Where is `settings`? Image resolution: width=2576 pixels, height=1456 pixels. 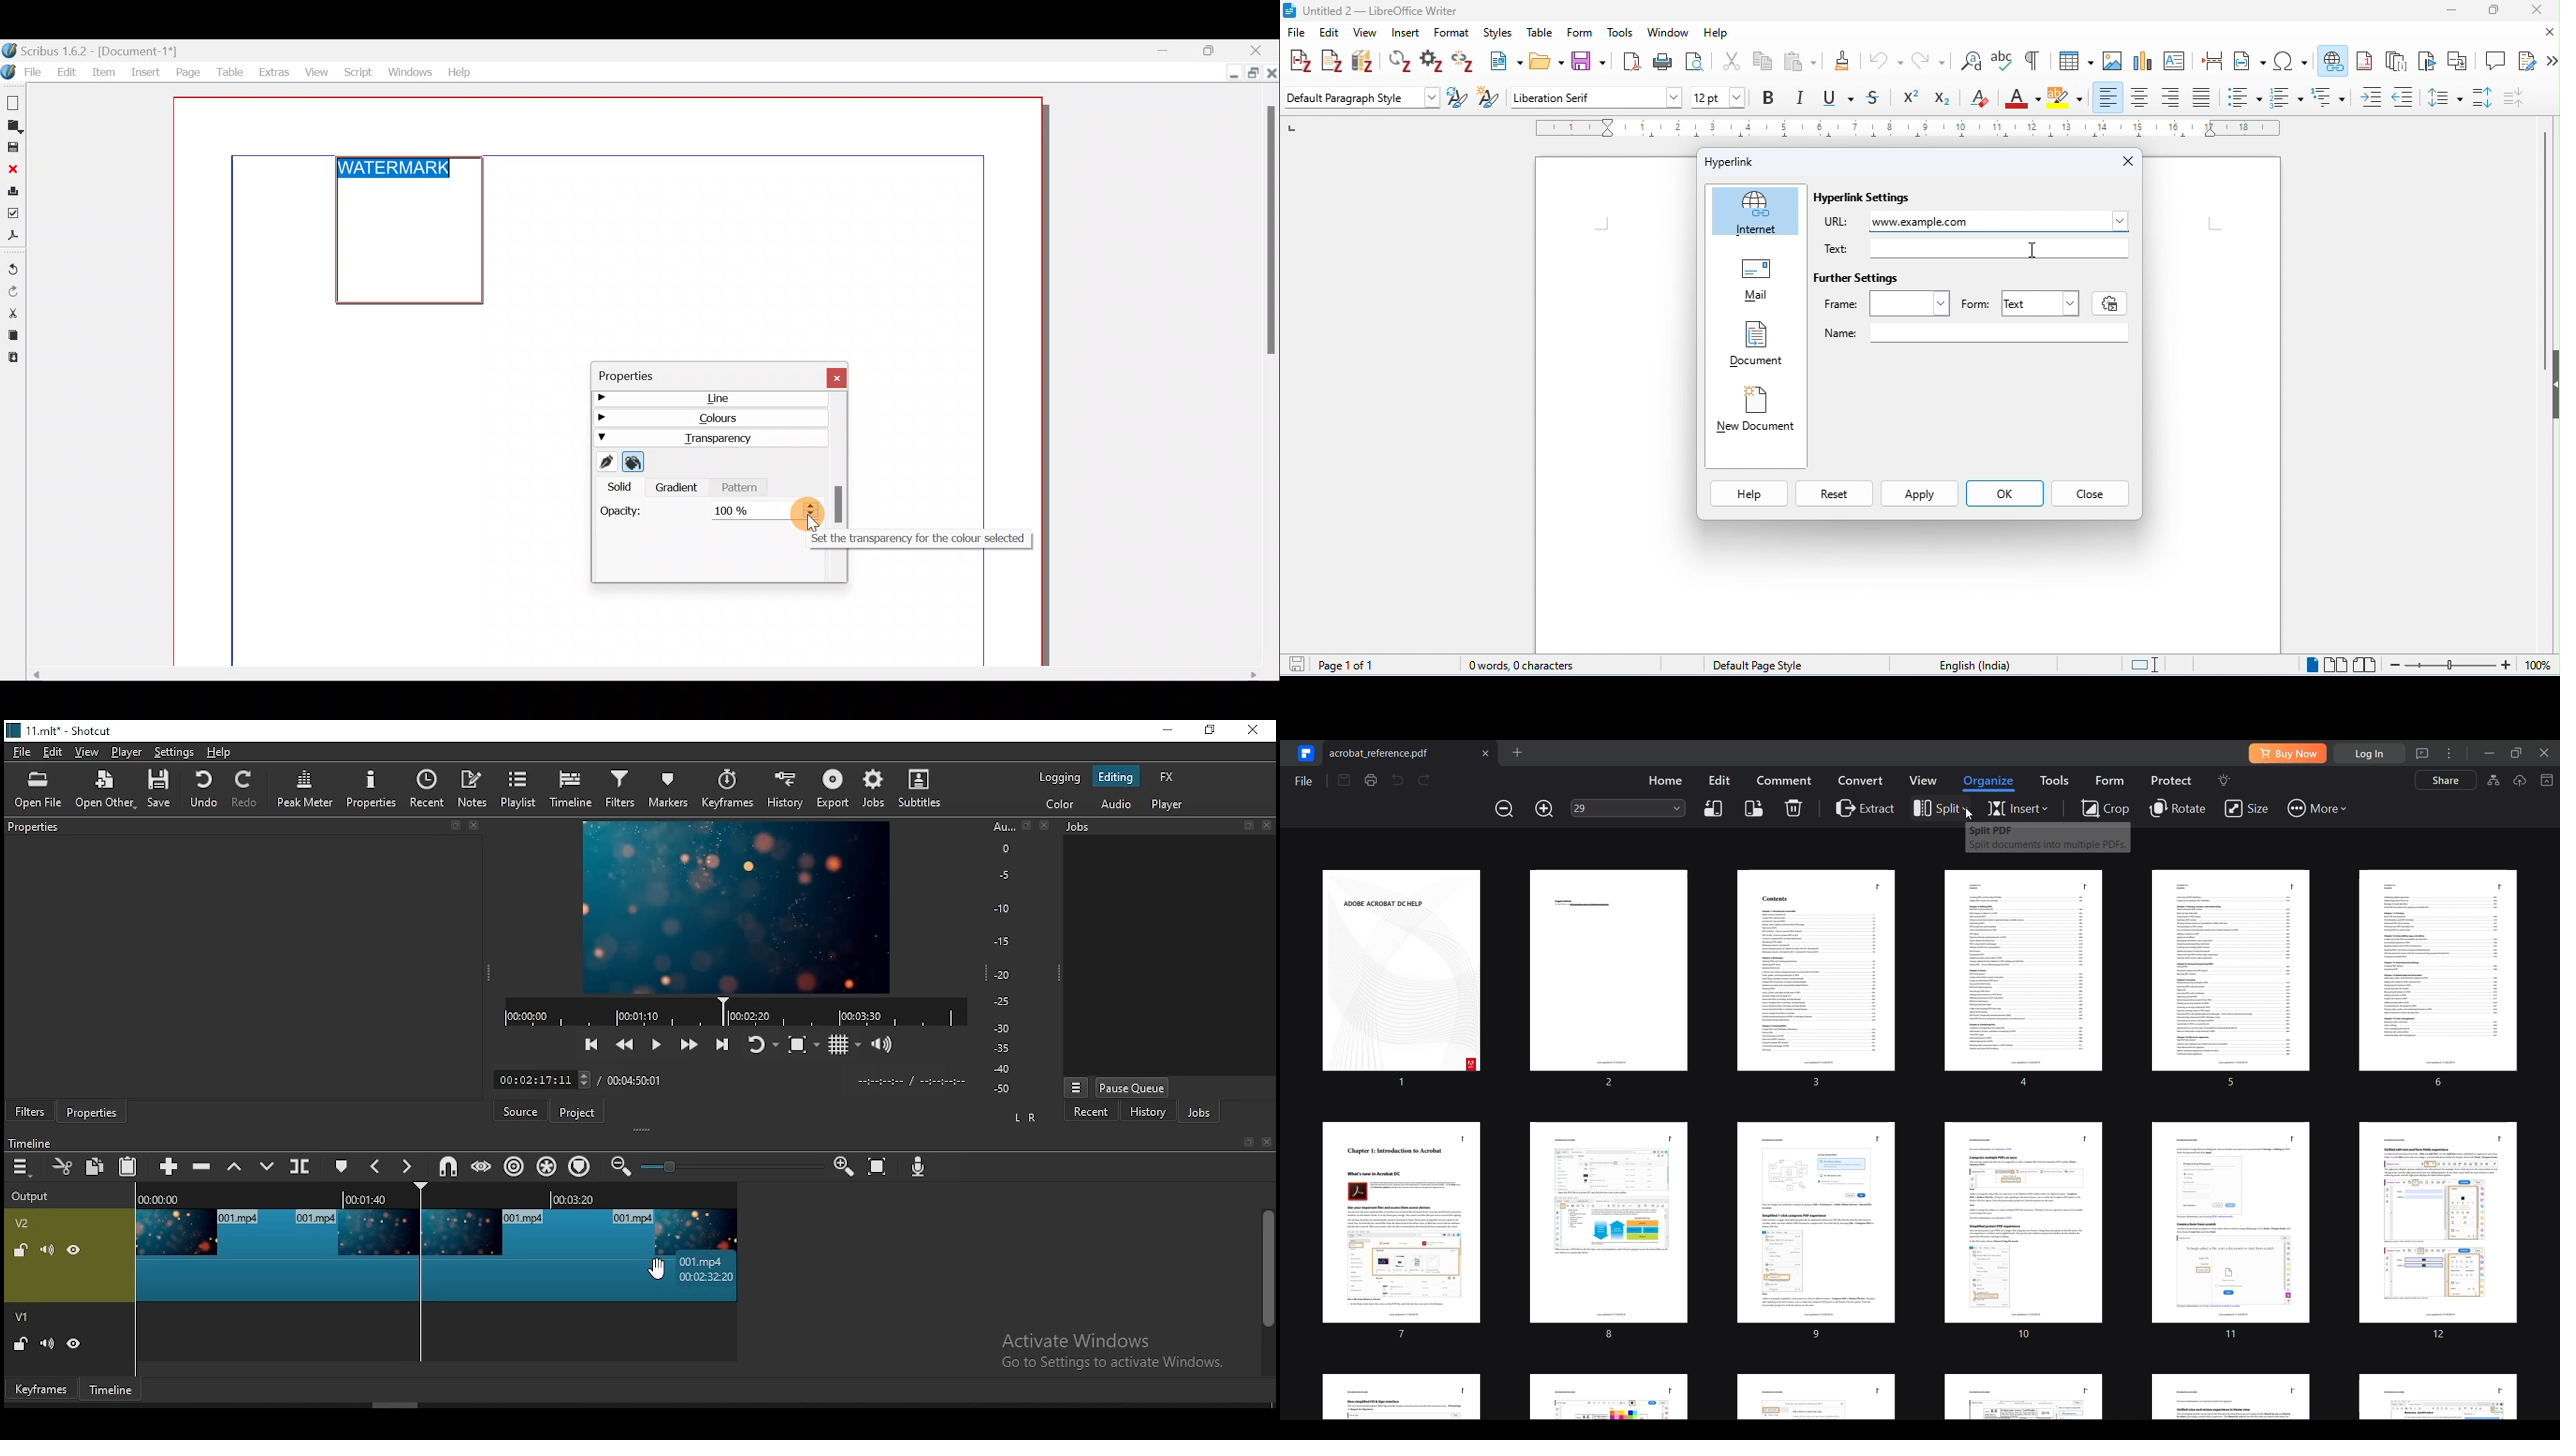
settings is located at coordinates (174, 751).